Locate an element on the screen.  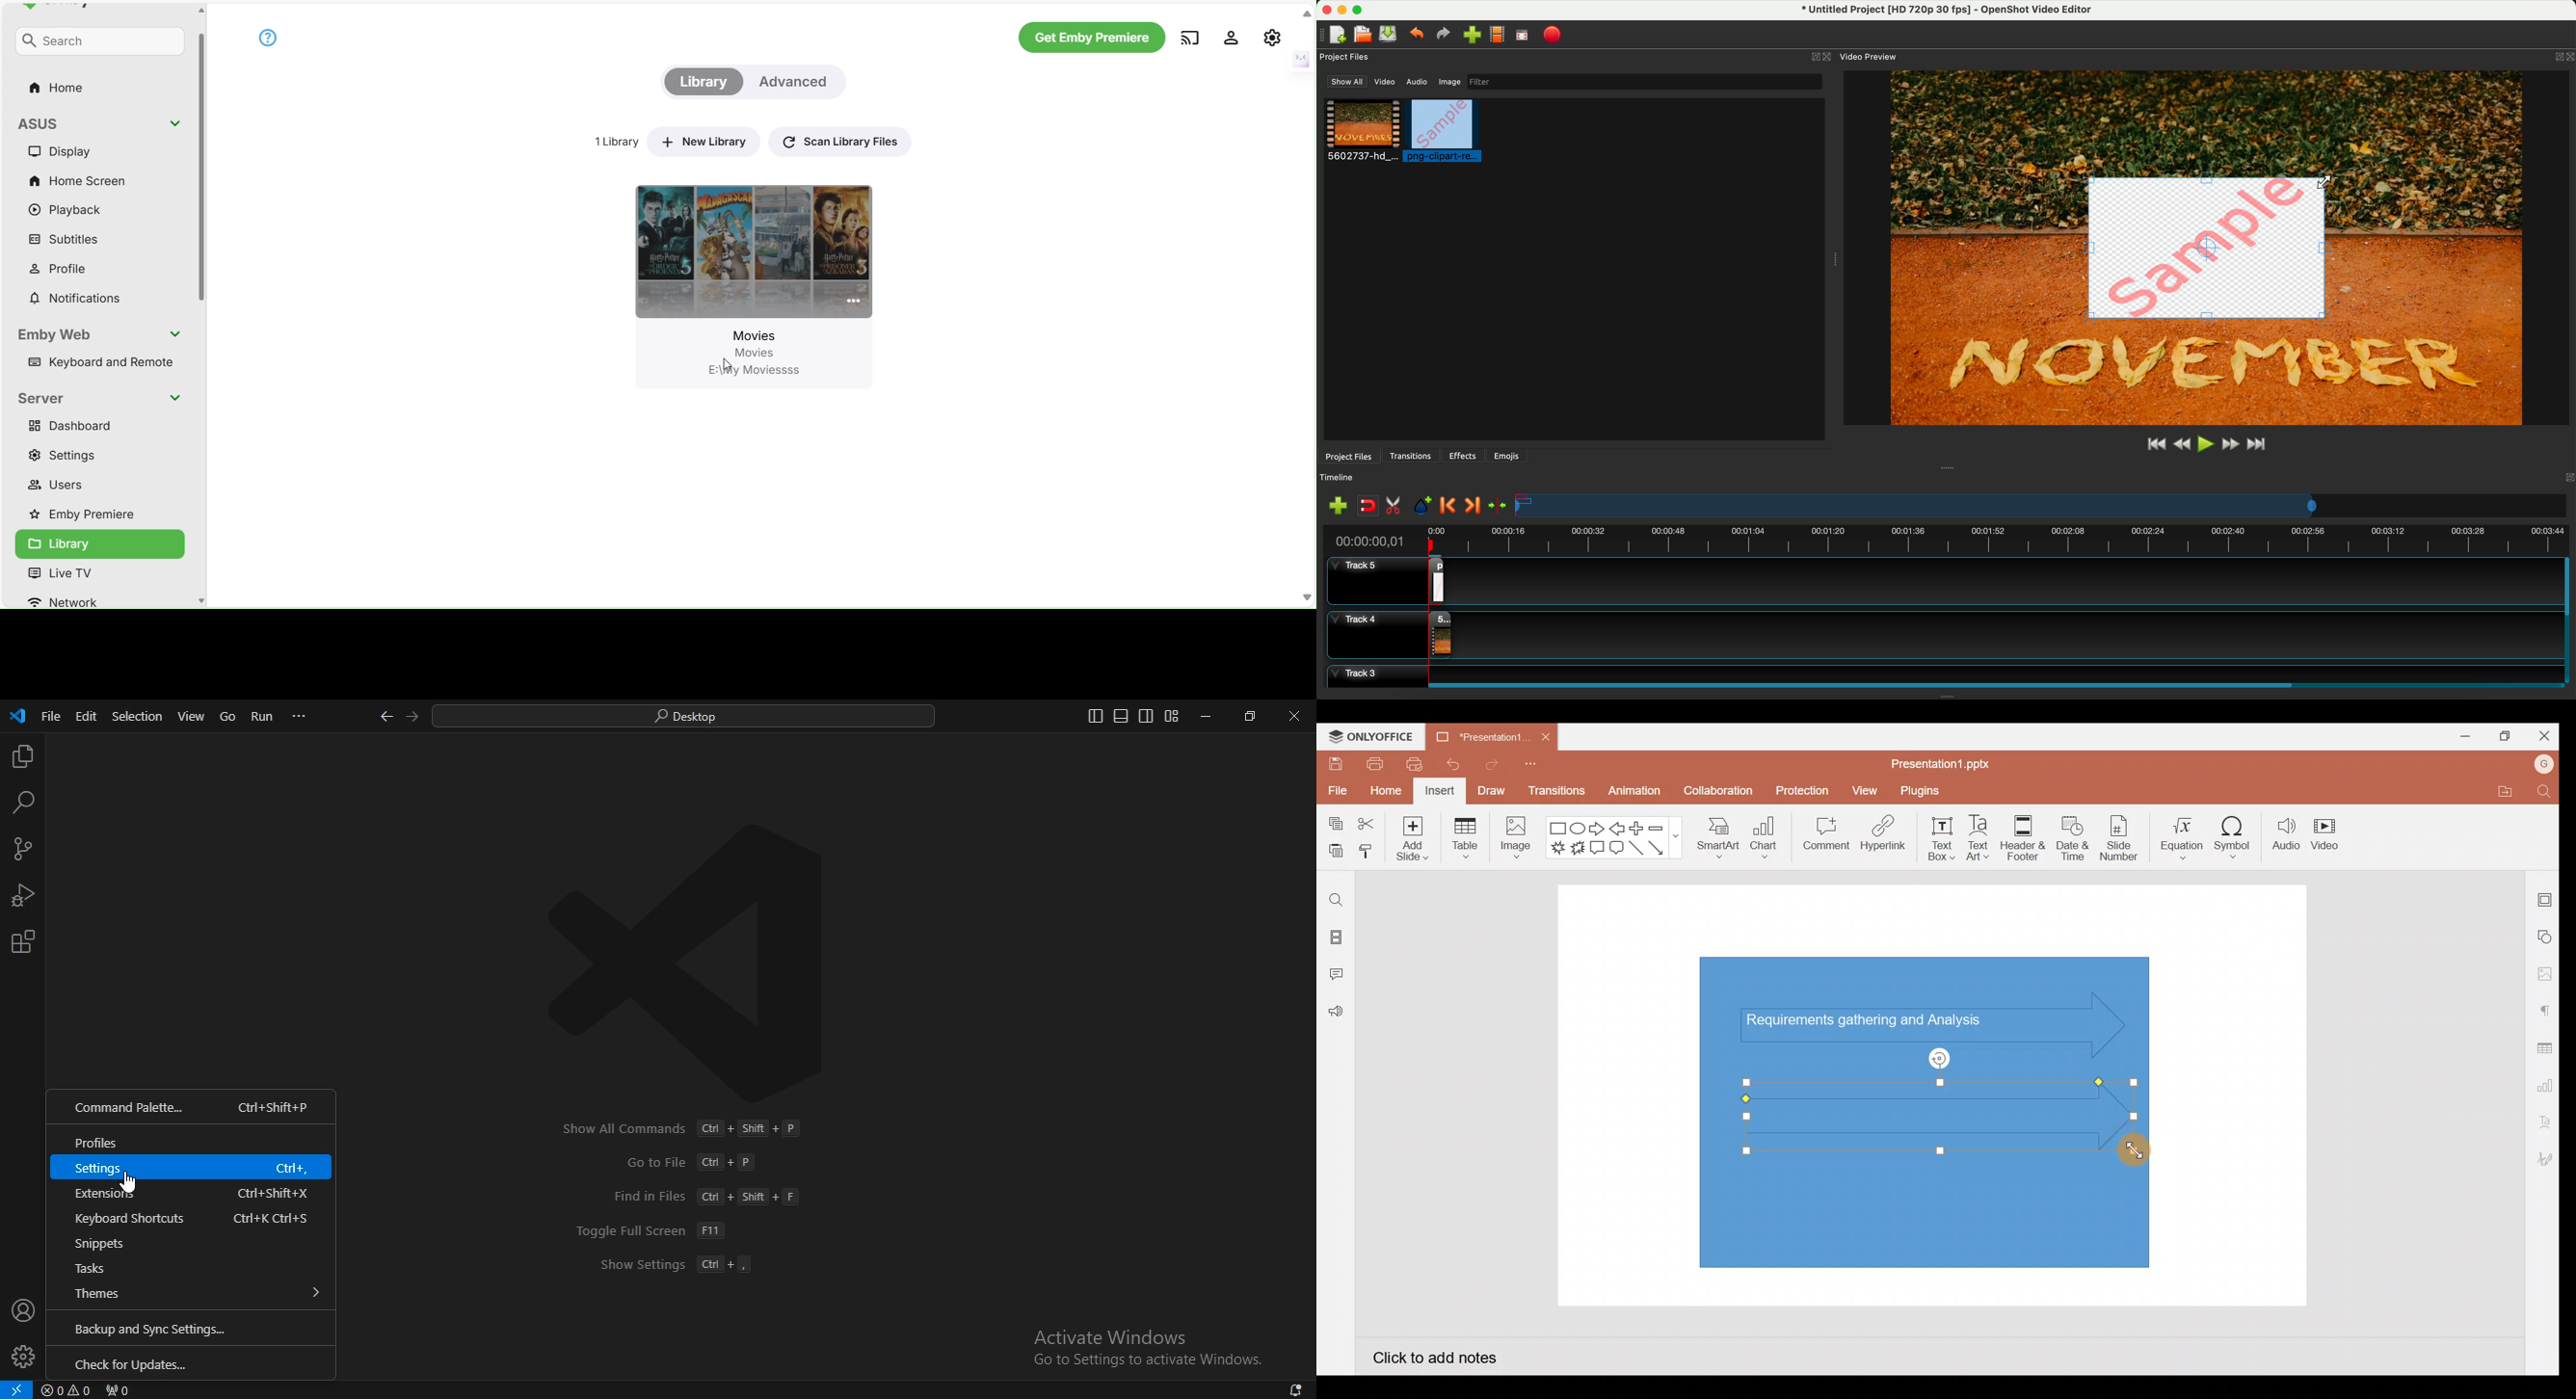
track 4 is located at coordinates (1942, 632).